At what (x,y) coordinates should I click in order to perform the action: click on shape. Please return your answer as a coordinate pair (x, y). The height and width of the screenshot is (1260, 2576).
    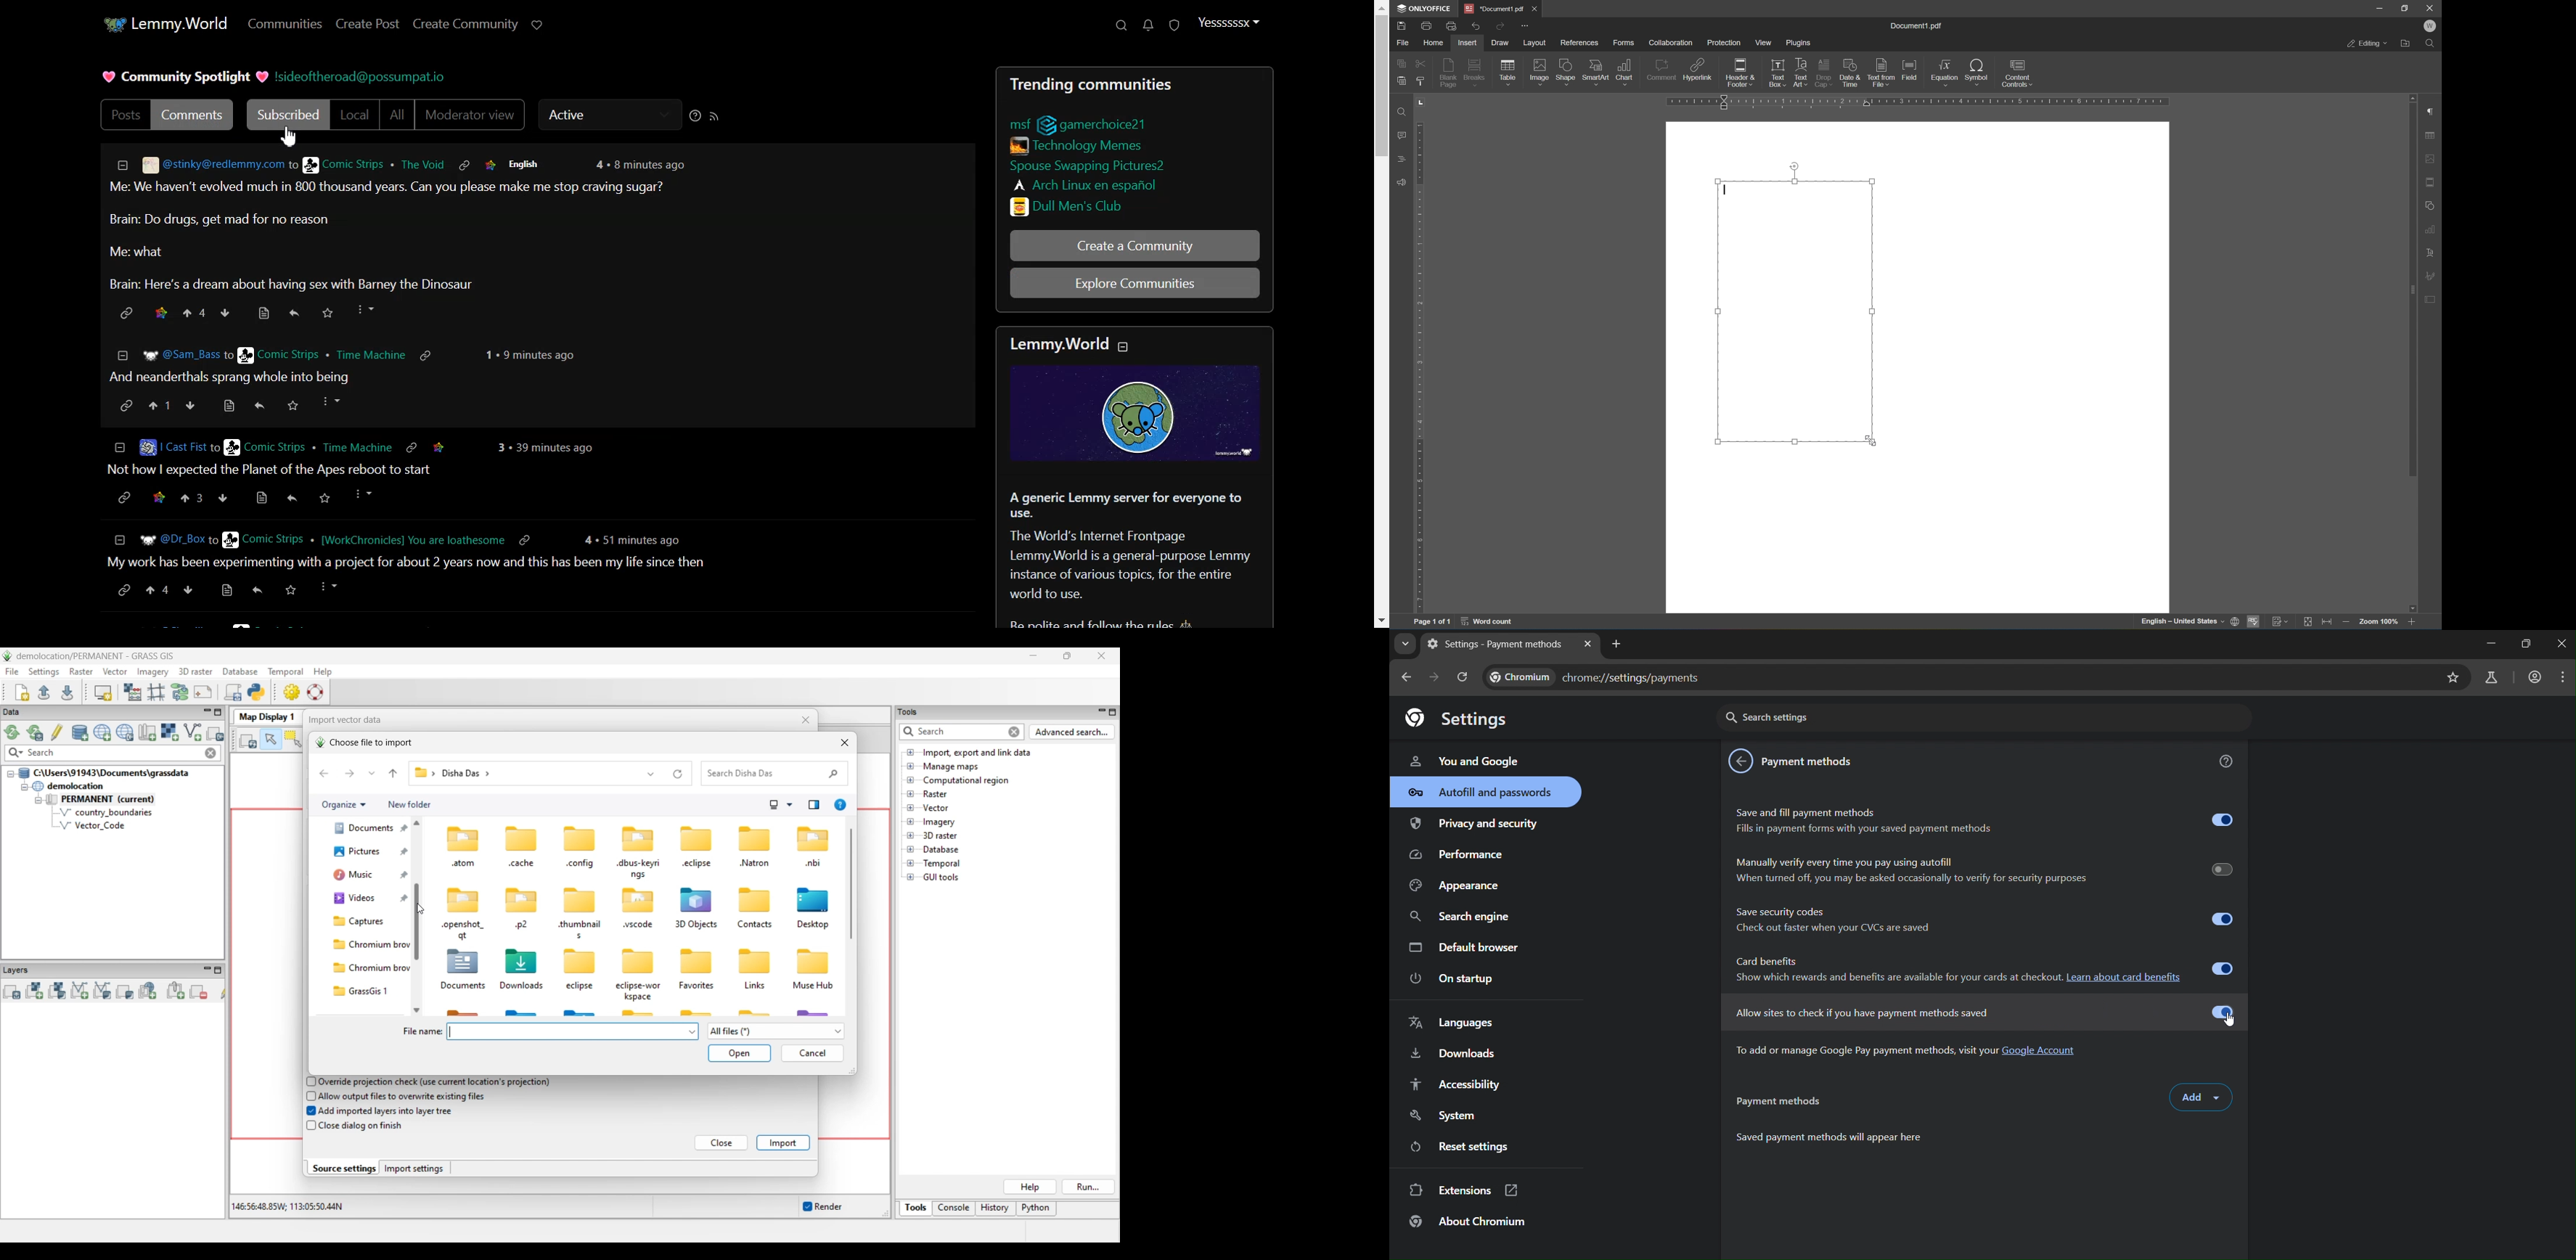
    Looking at the image, I should click on (1567, 73).